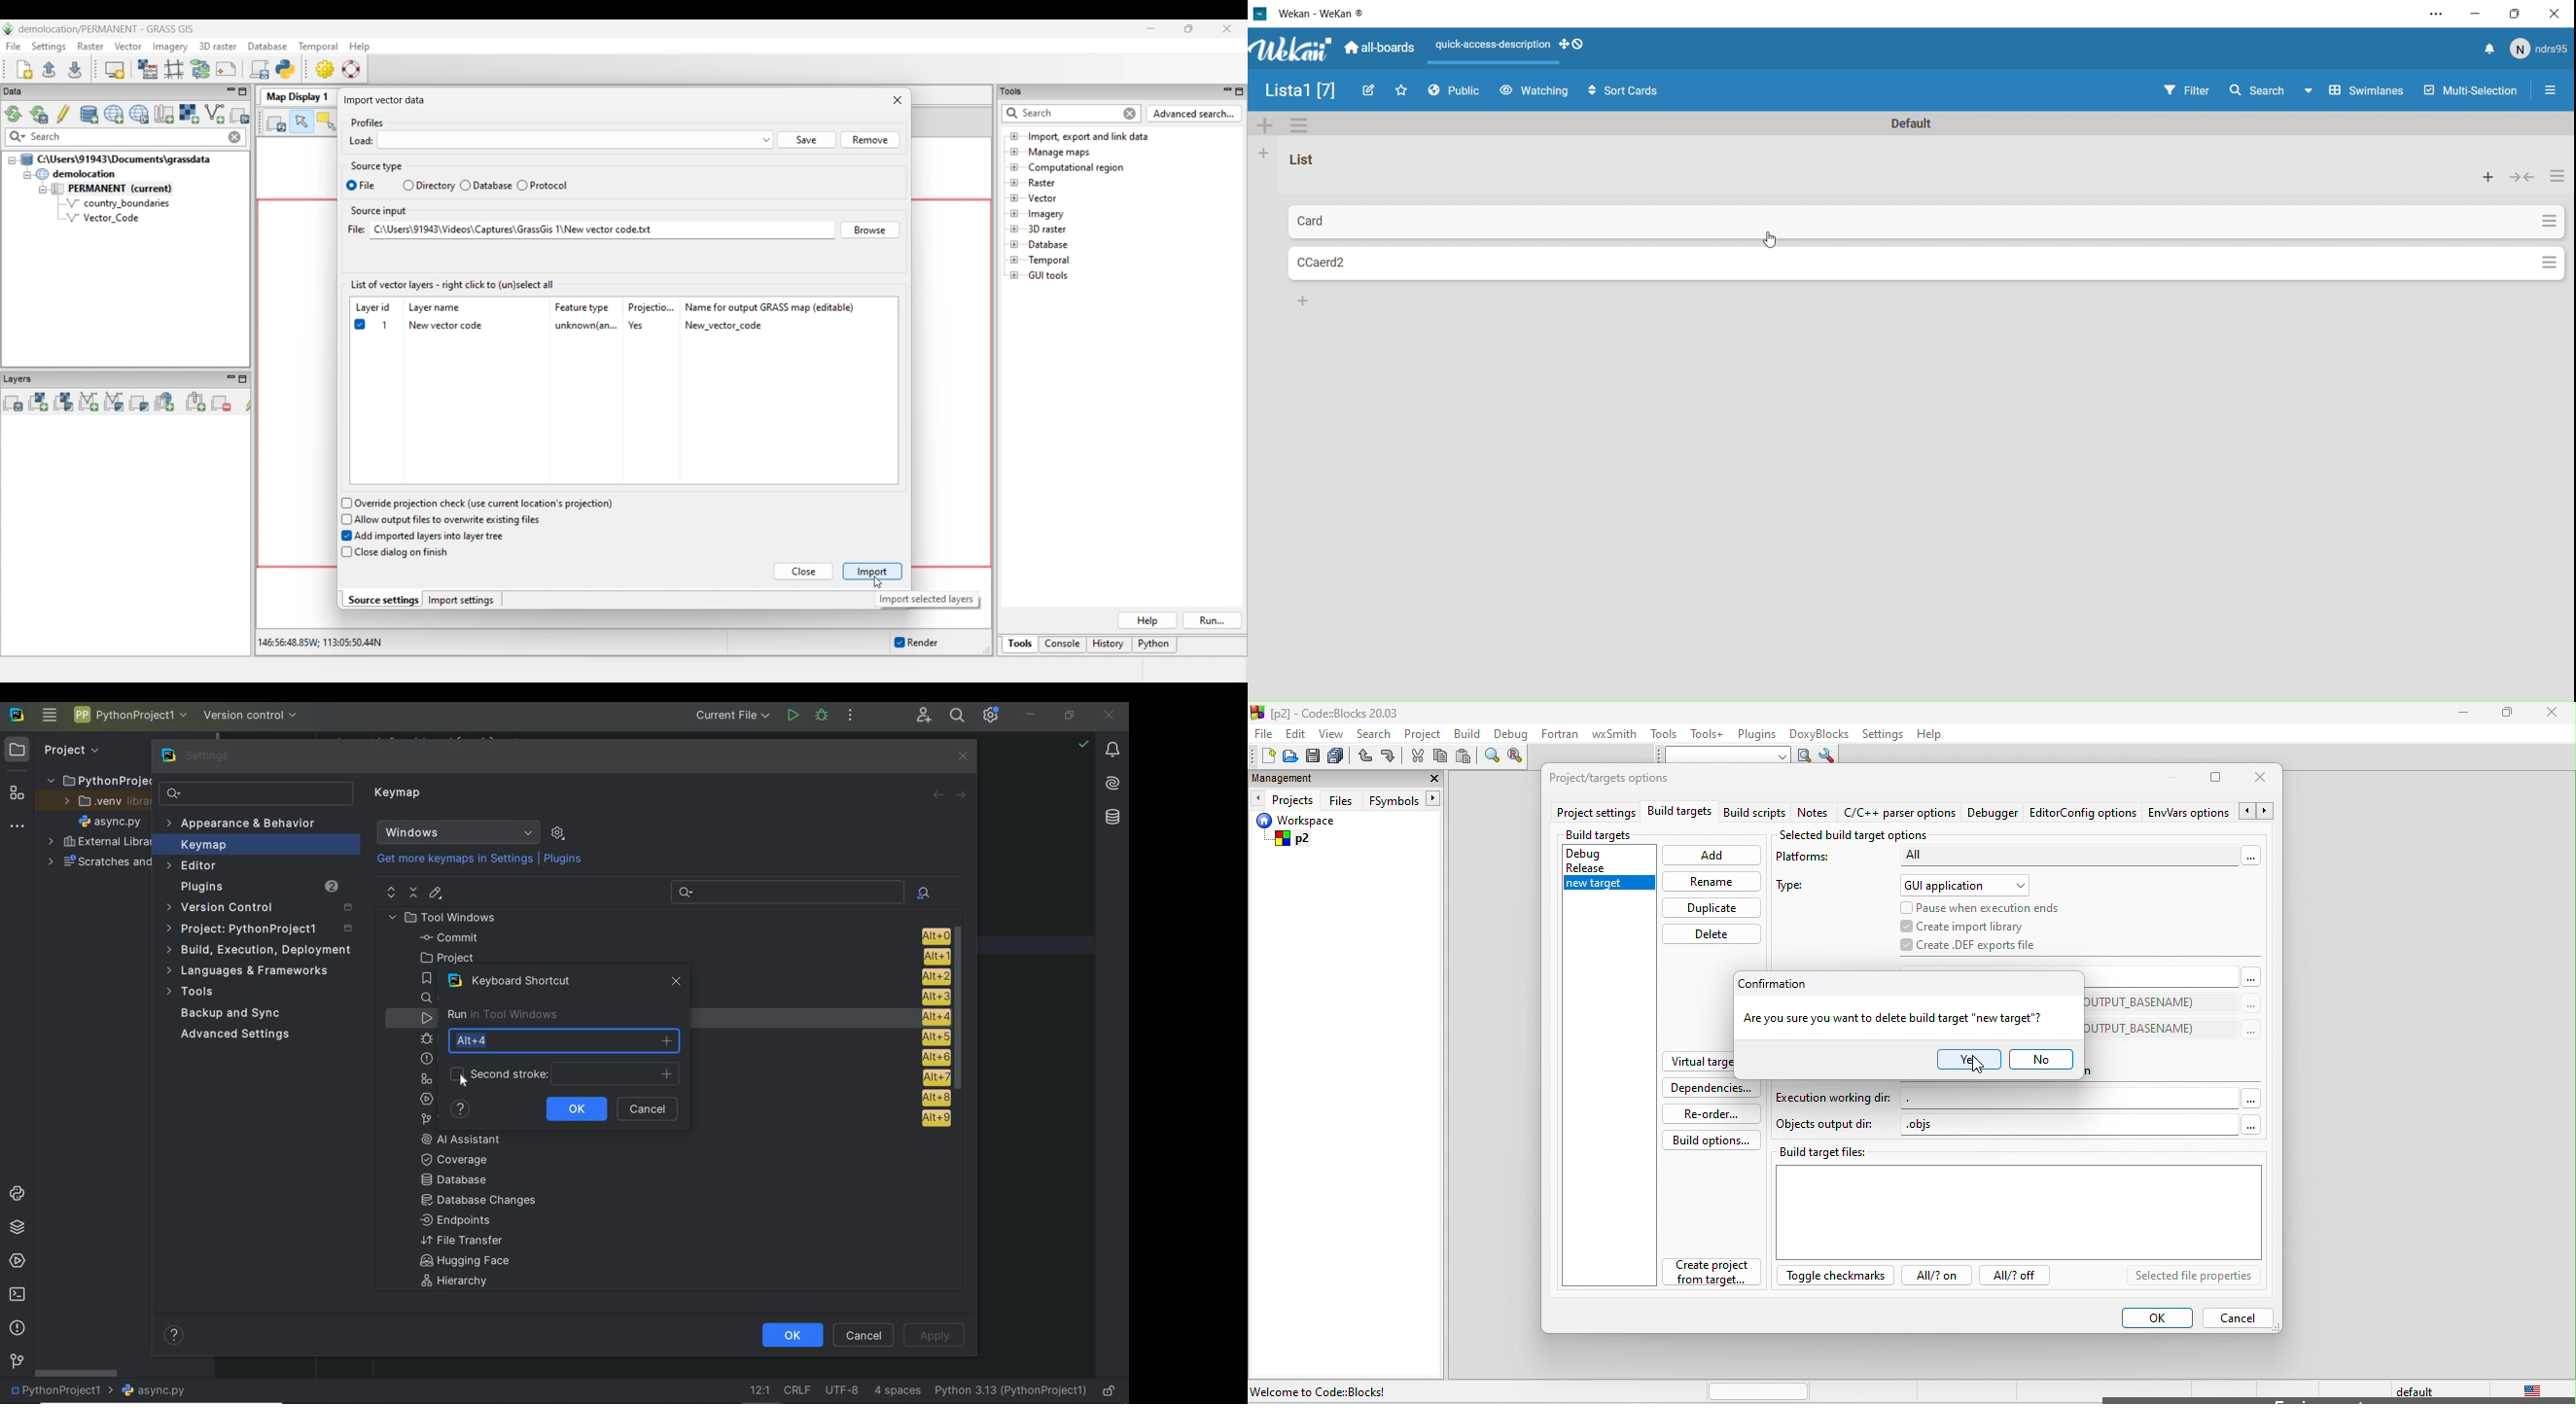 The width and height of the screenshot is (2576, 1428). Describe the element at coordinates (502, 1015) in the screenshot. I see `Run in Tool Windows` at that location.